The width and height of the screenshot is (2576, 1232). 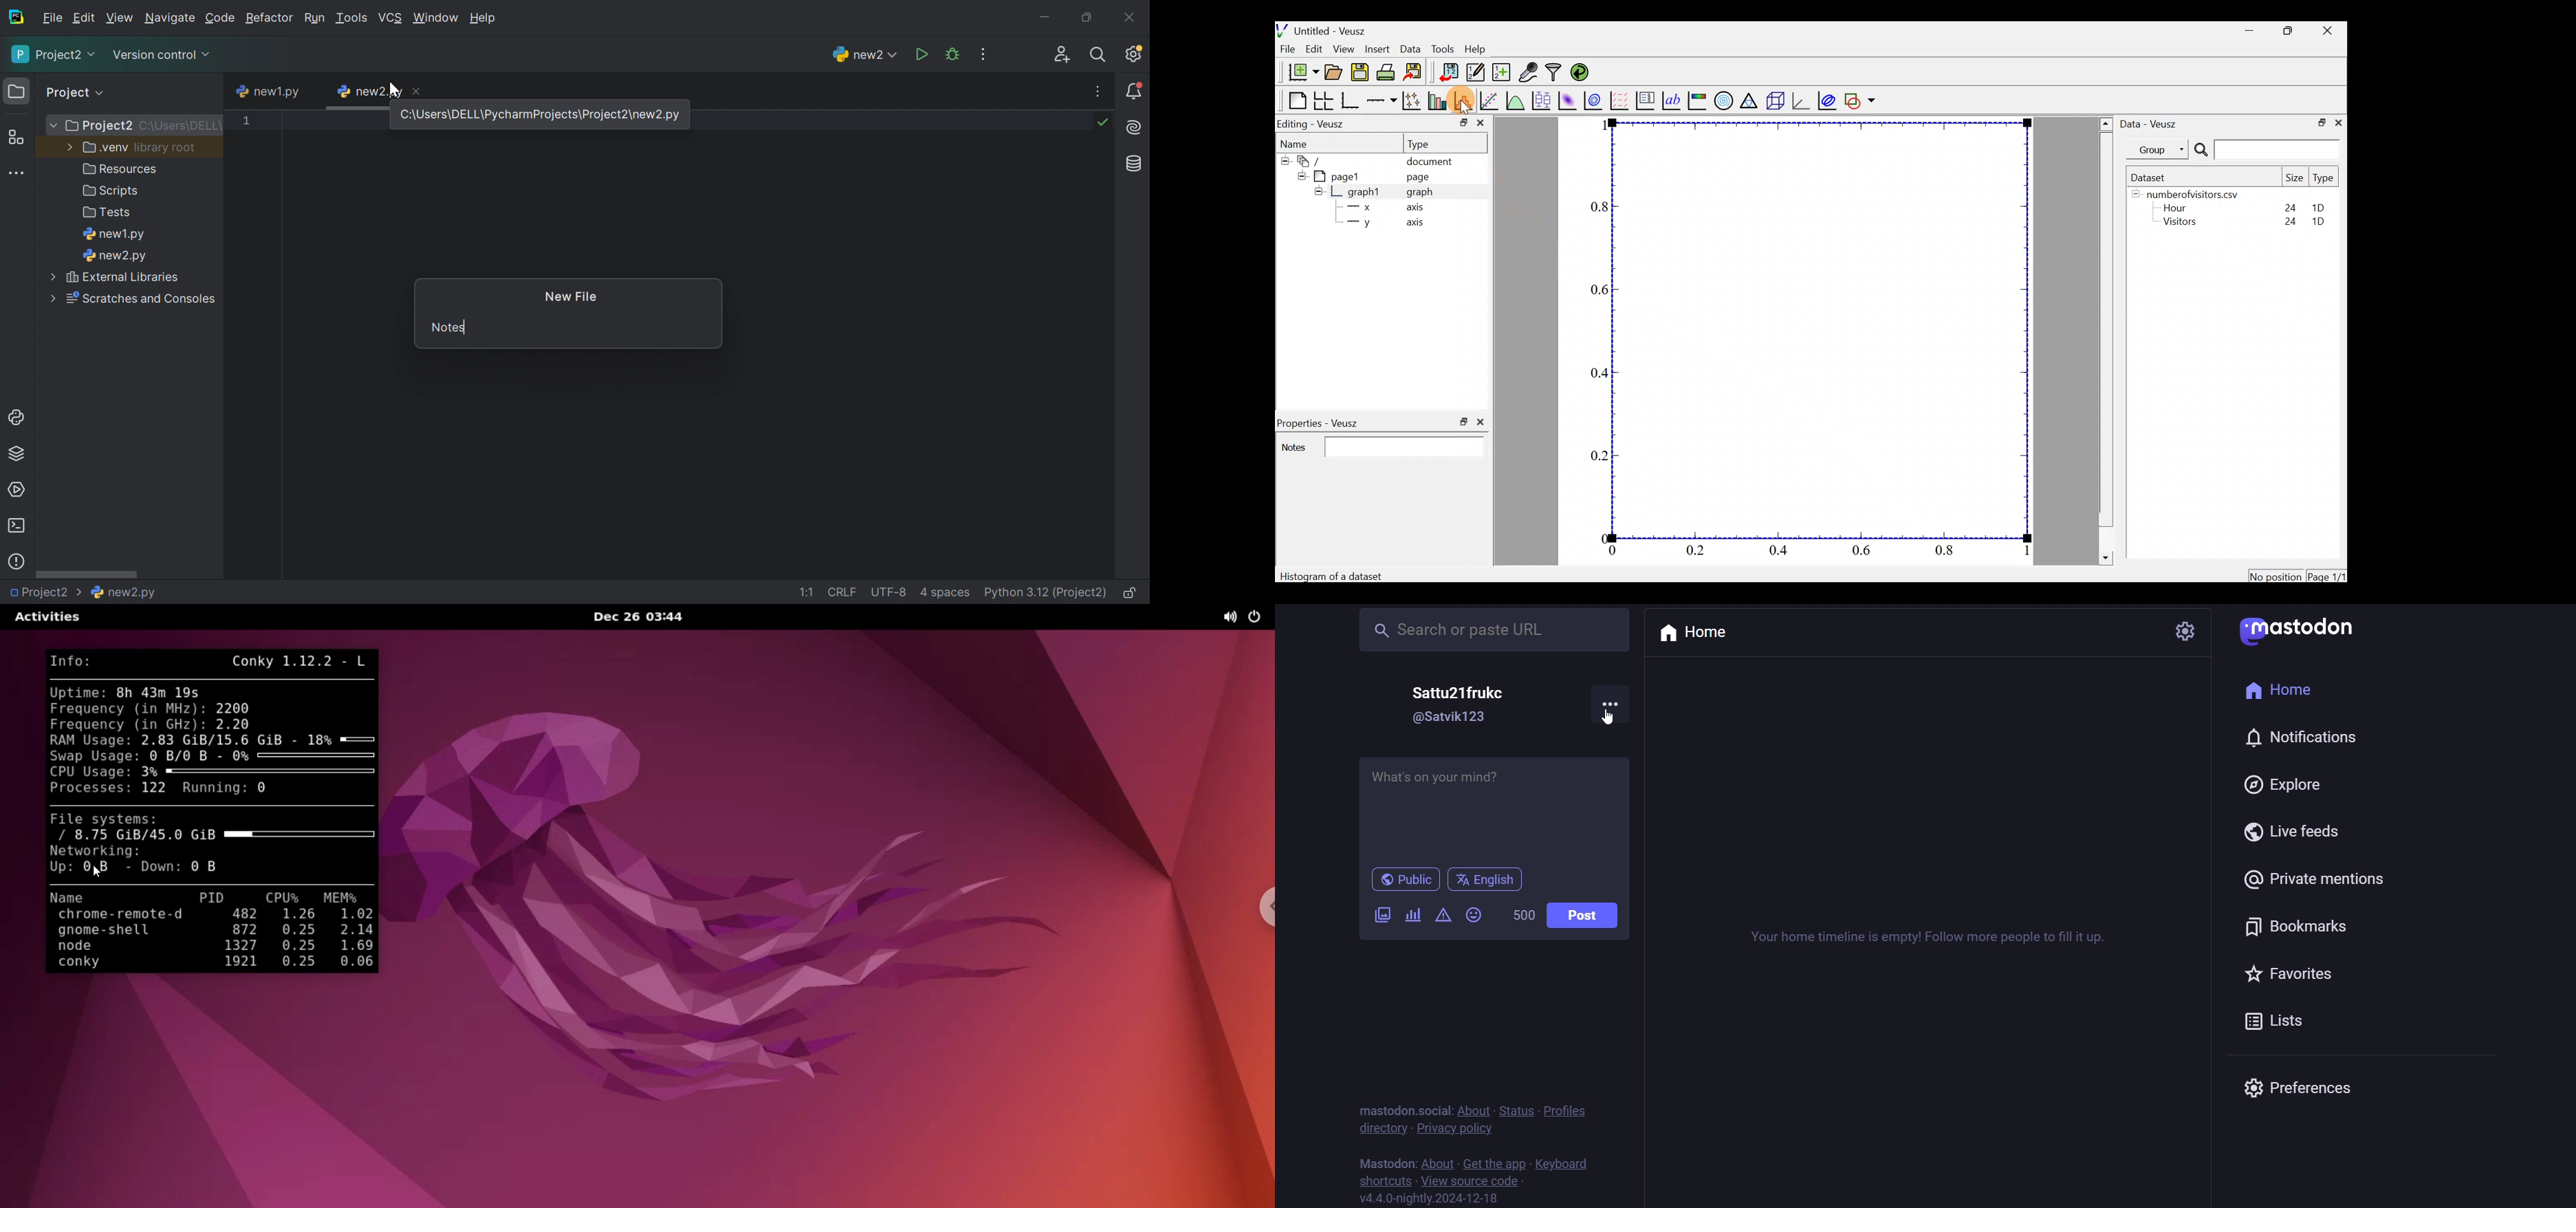 What do you see at coordinates (1566, 1109) in the screenshot?
I see `profile` at bounding box center [1566, 1109].